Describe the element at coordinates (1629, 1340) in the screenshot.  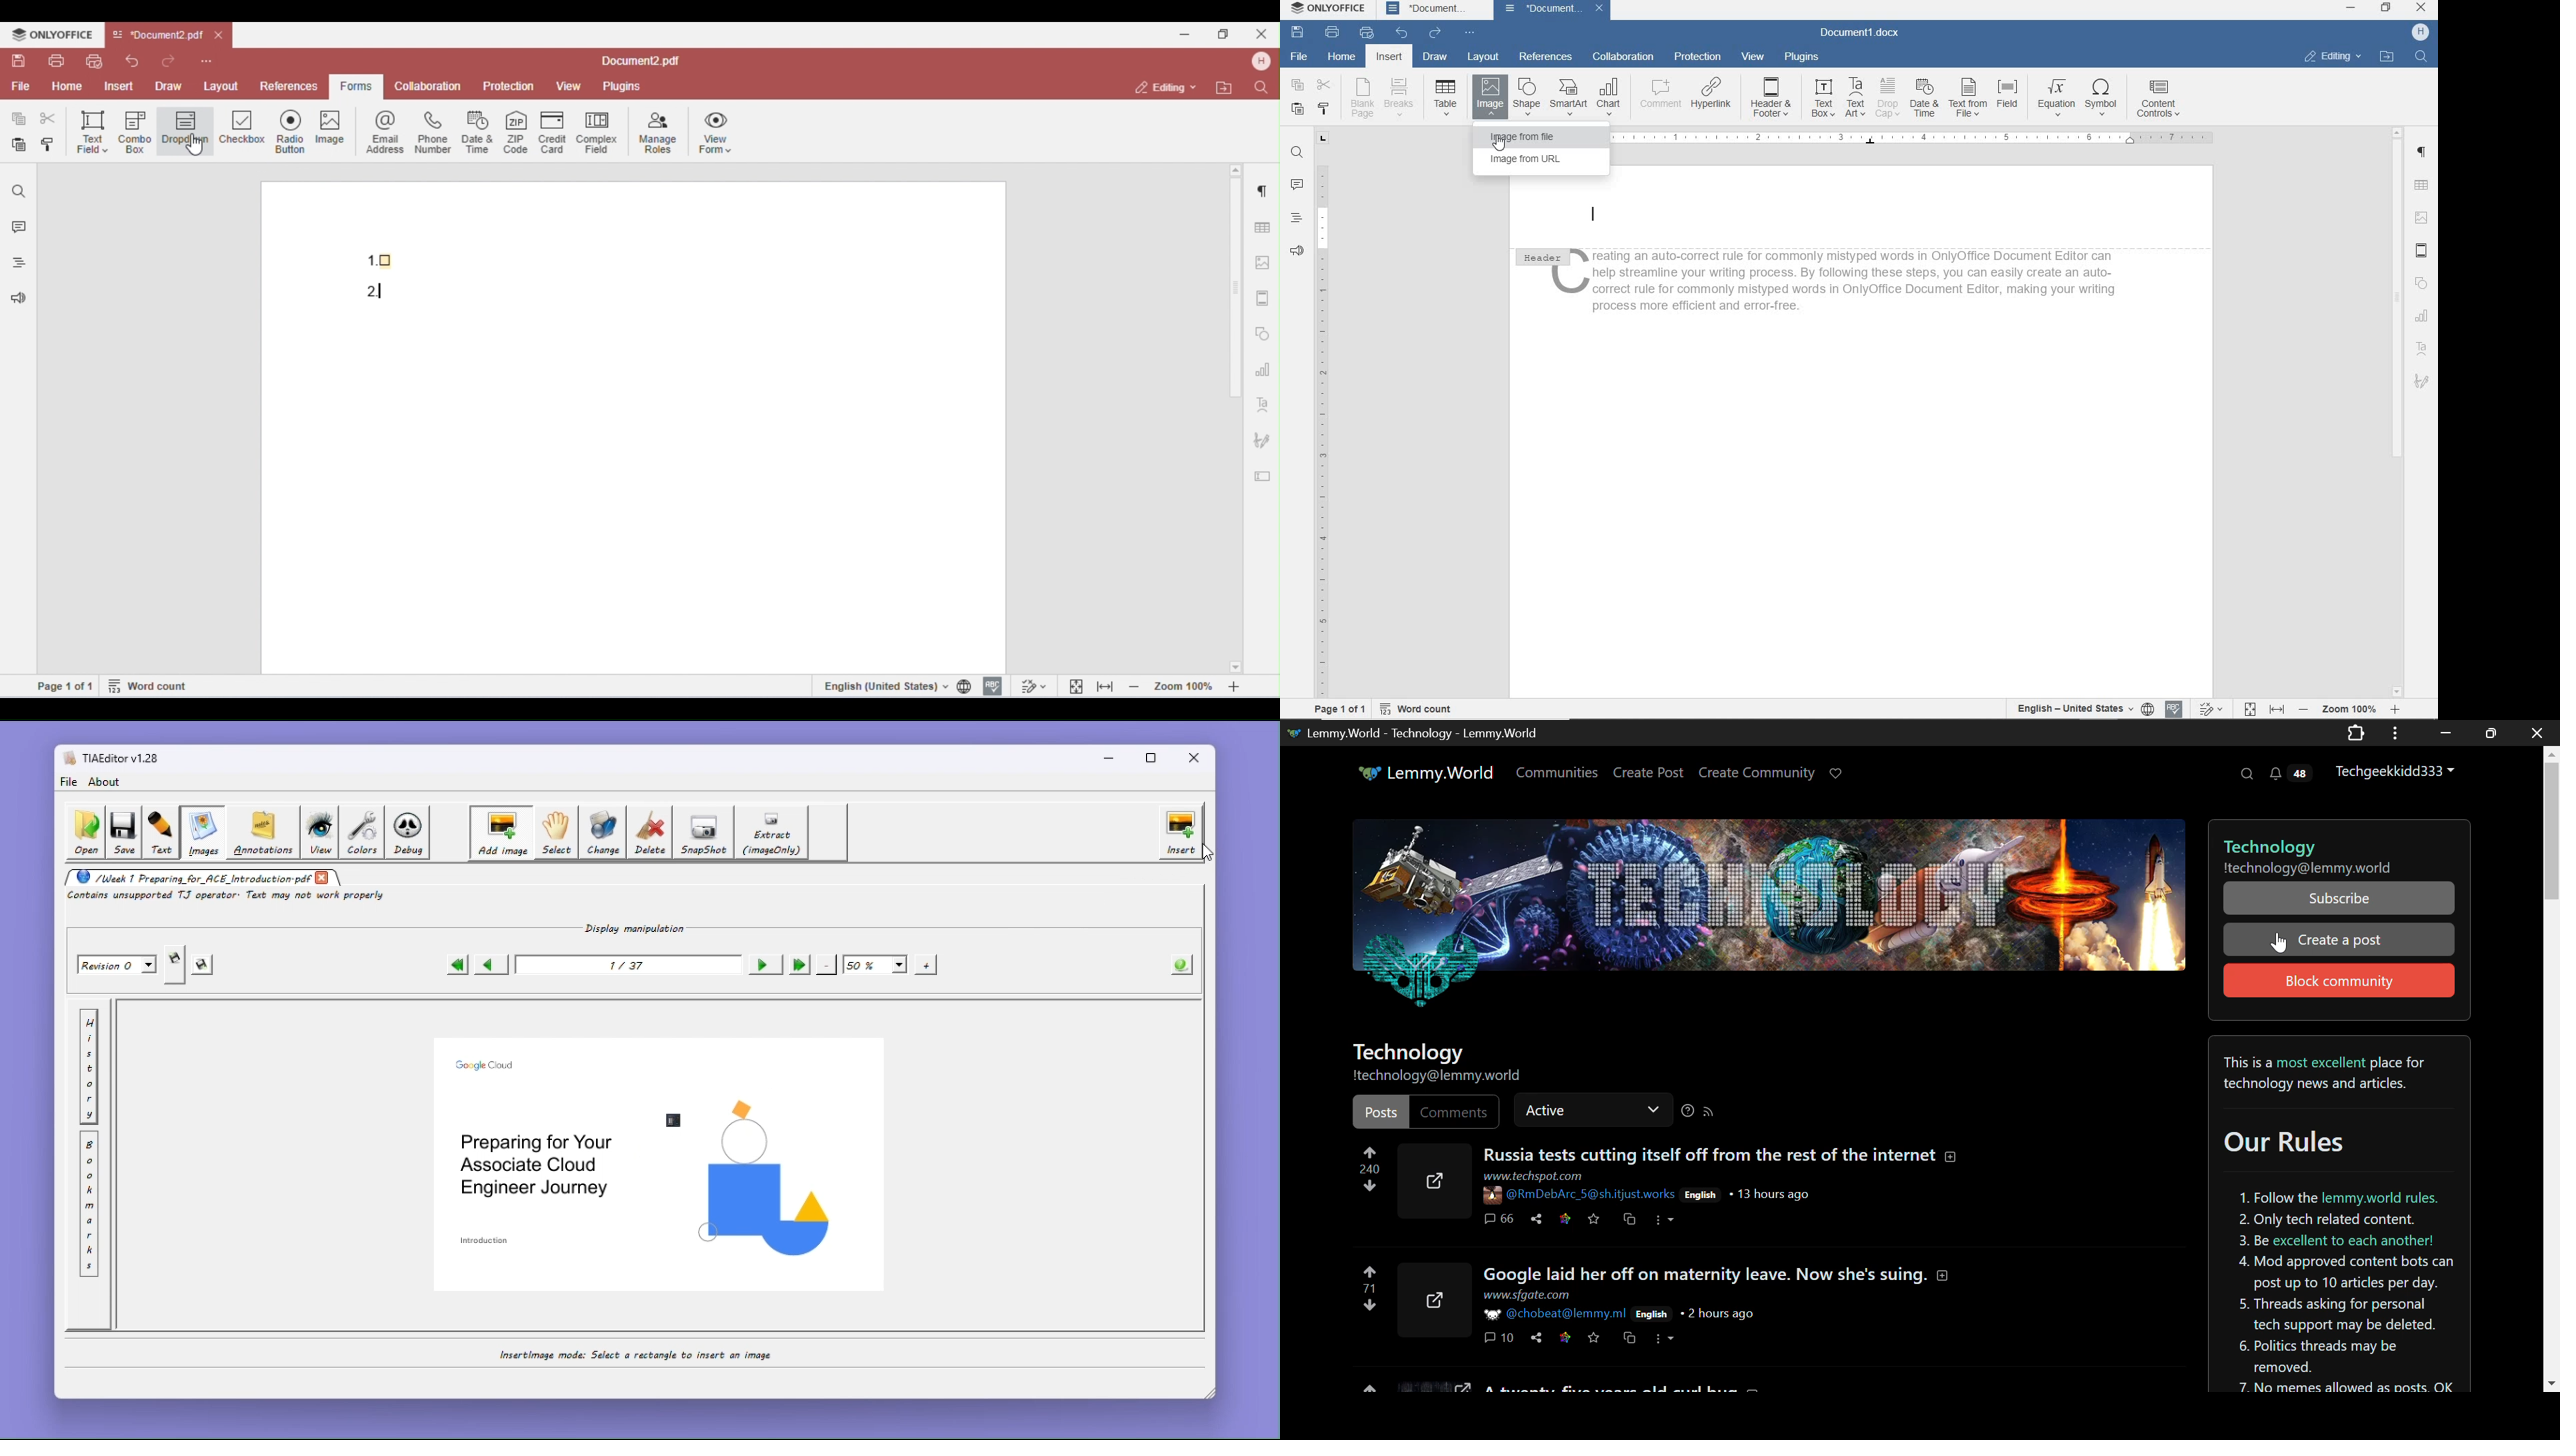
I see `Cross-post` at that location.